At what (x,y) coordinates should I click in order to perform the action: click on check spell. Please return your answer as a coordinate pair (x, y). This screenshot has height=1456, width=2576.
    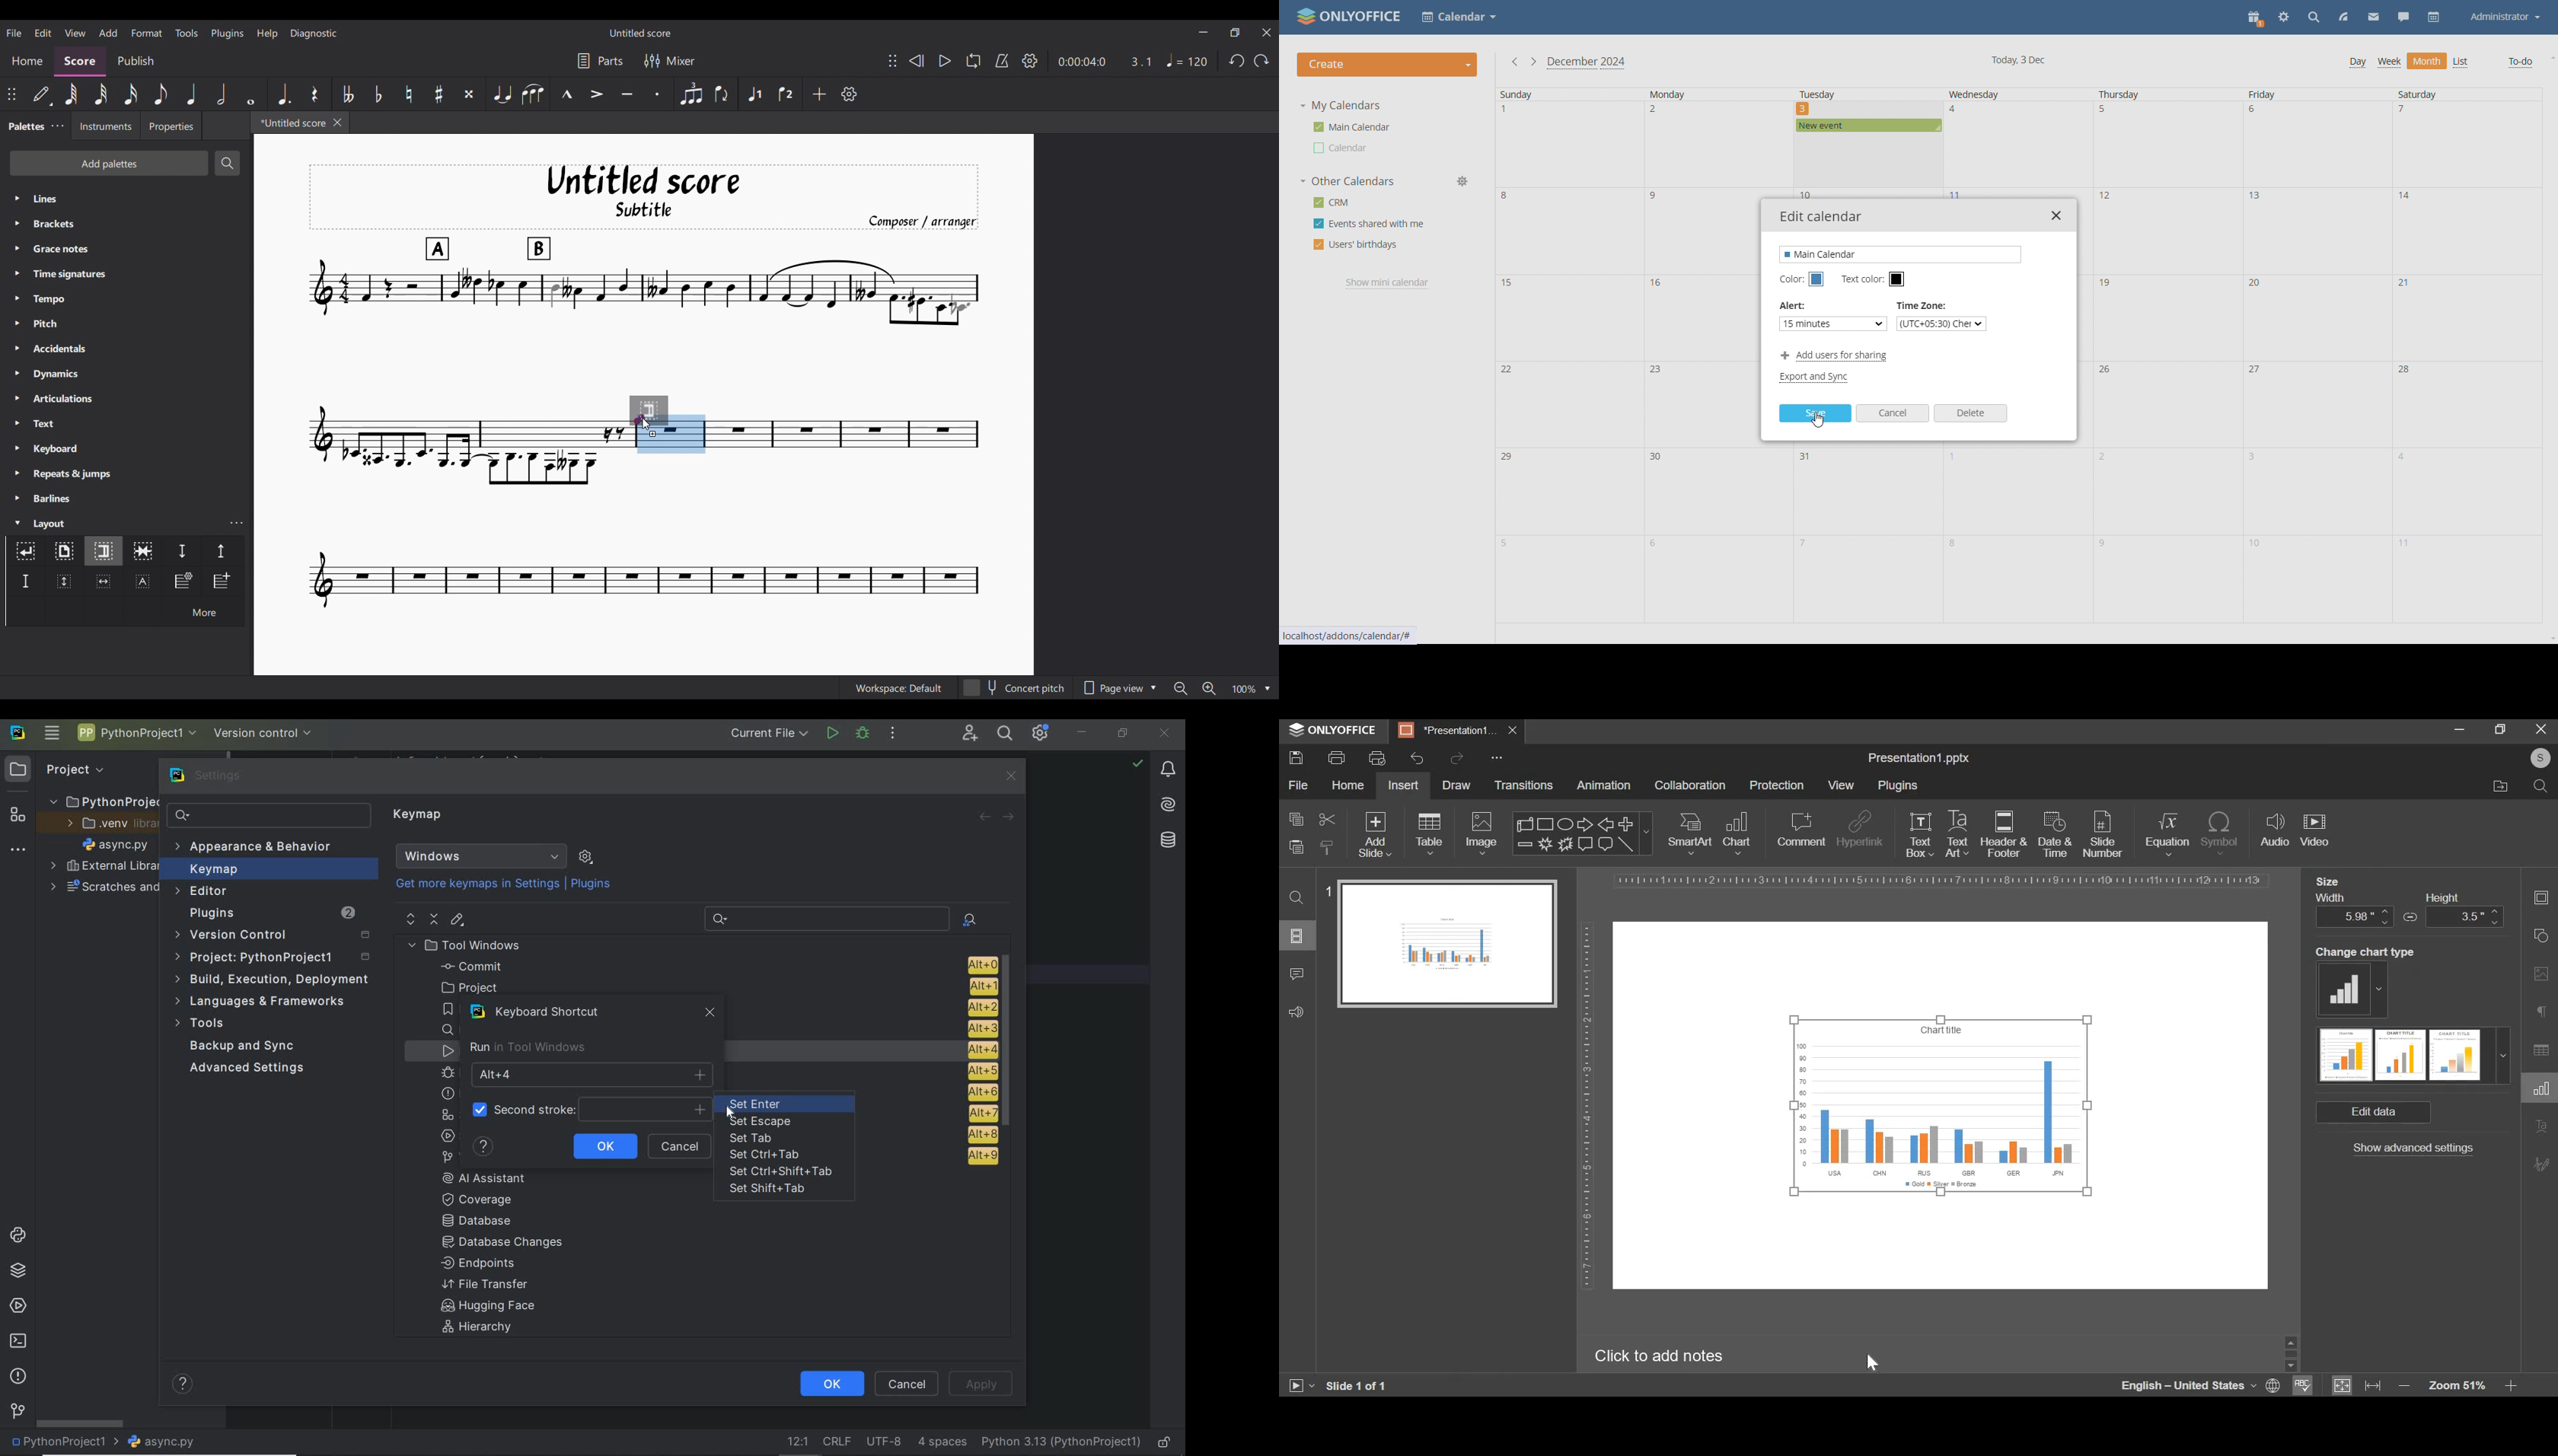
    Looking at the image, I should click on (2300, 1387).